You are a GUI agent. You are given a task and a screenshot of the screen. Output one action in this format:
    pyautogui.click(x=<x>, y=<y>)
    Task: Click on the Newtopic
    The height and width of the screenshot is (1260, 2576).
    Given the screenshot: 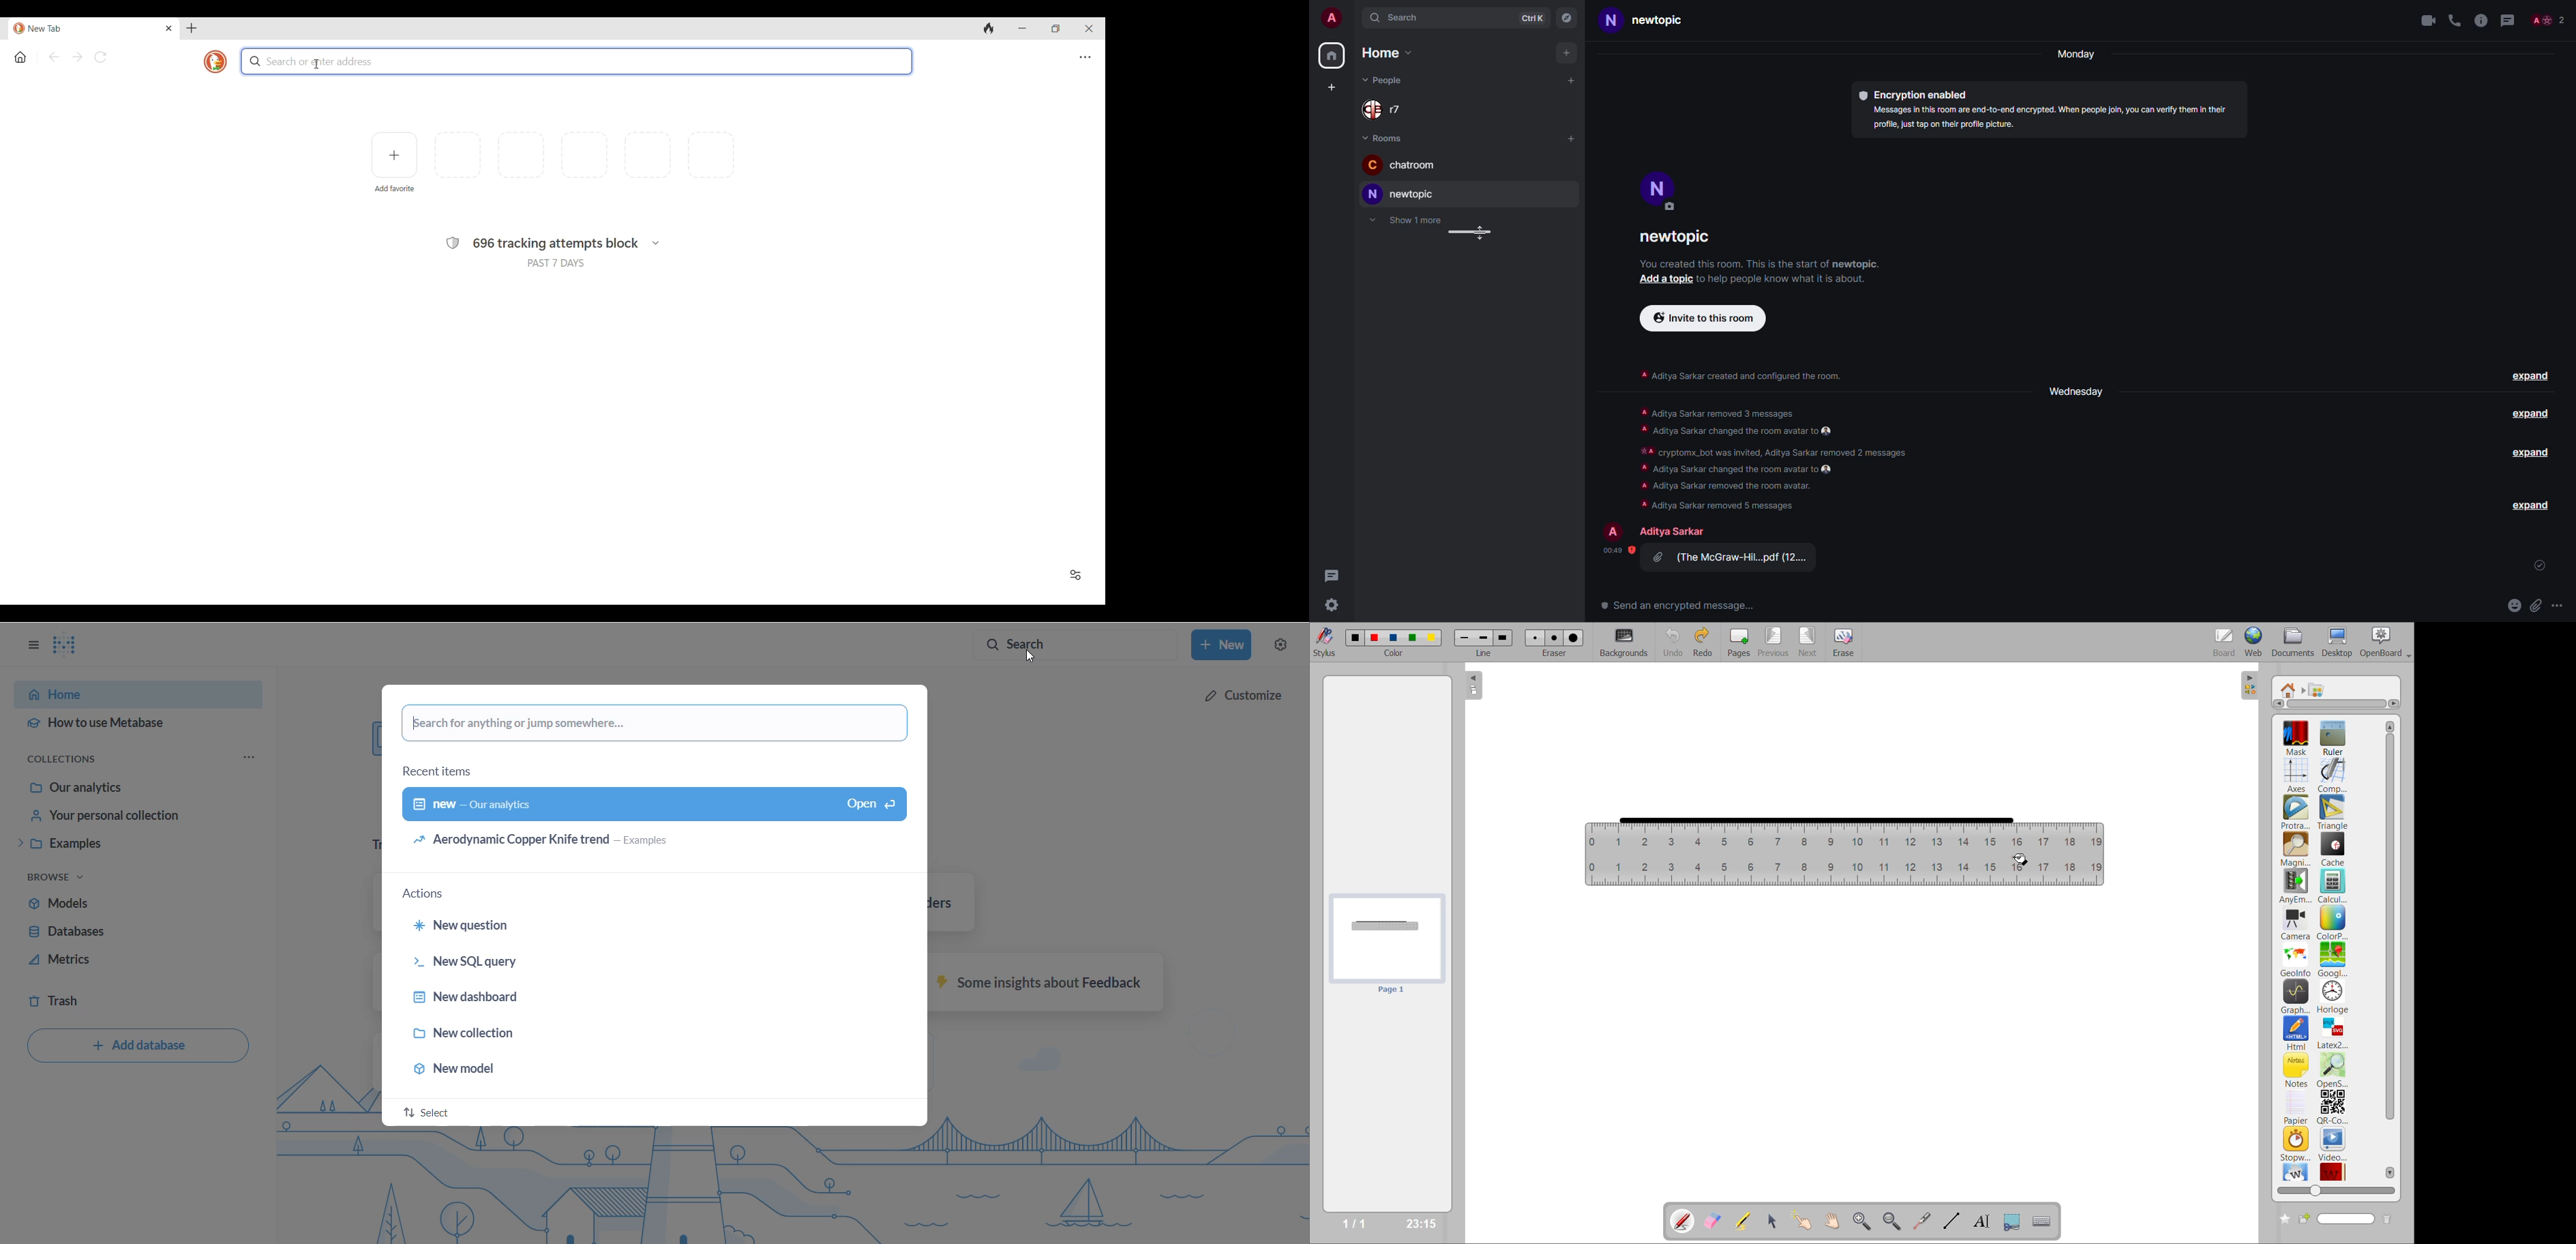 What is the action you would take?
    pyautogui.click(x=1637, y=23)
    